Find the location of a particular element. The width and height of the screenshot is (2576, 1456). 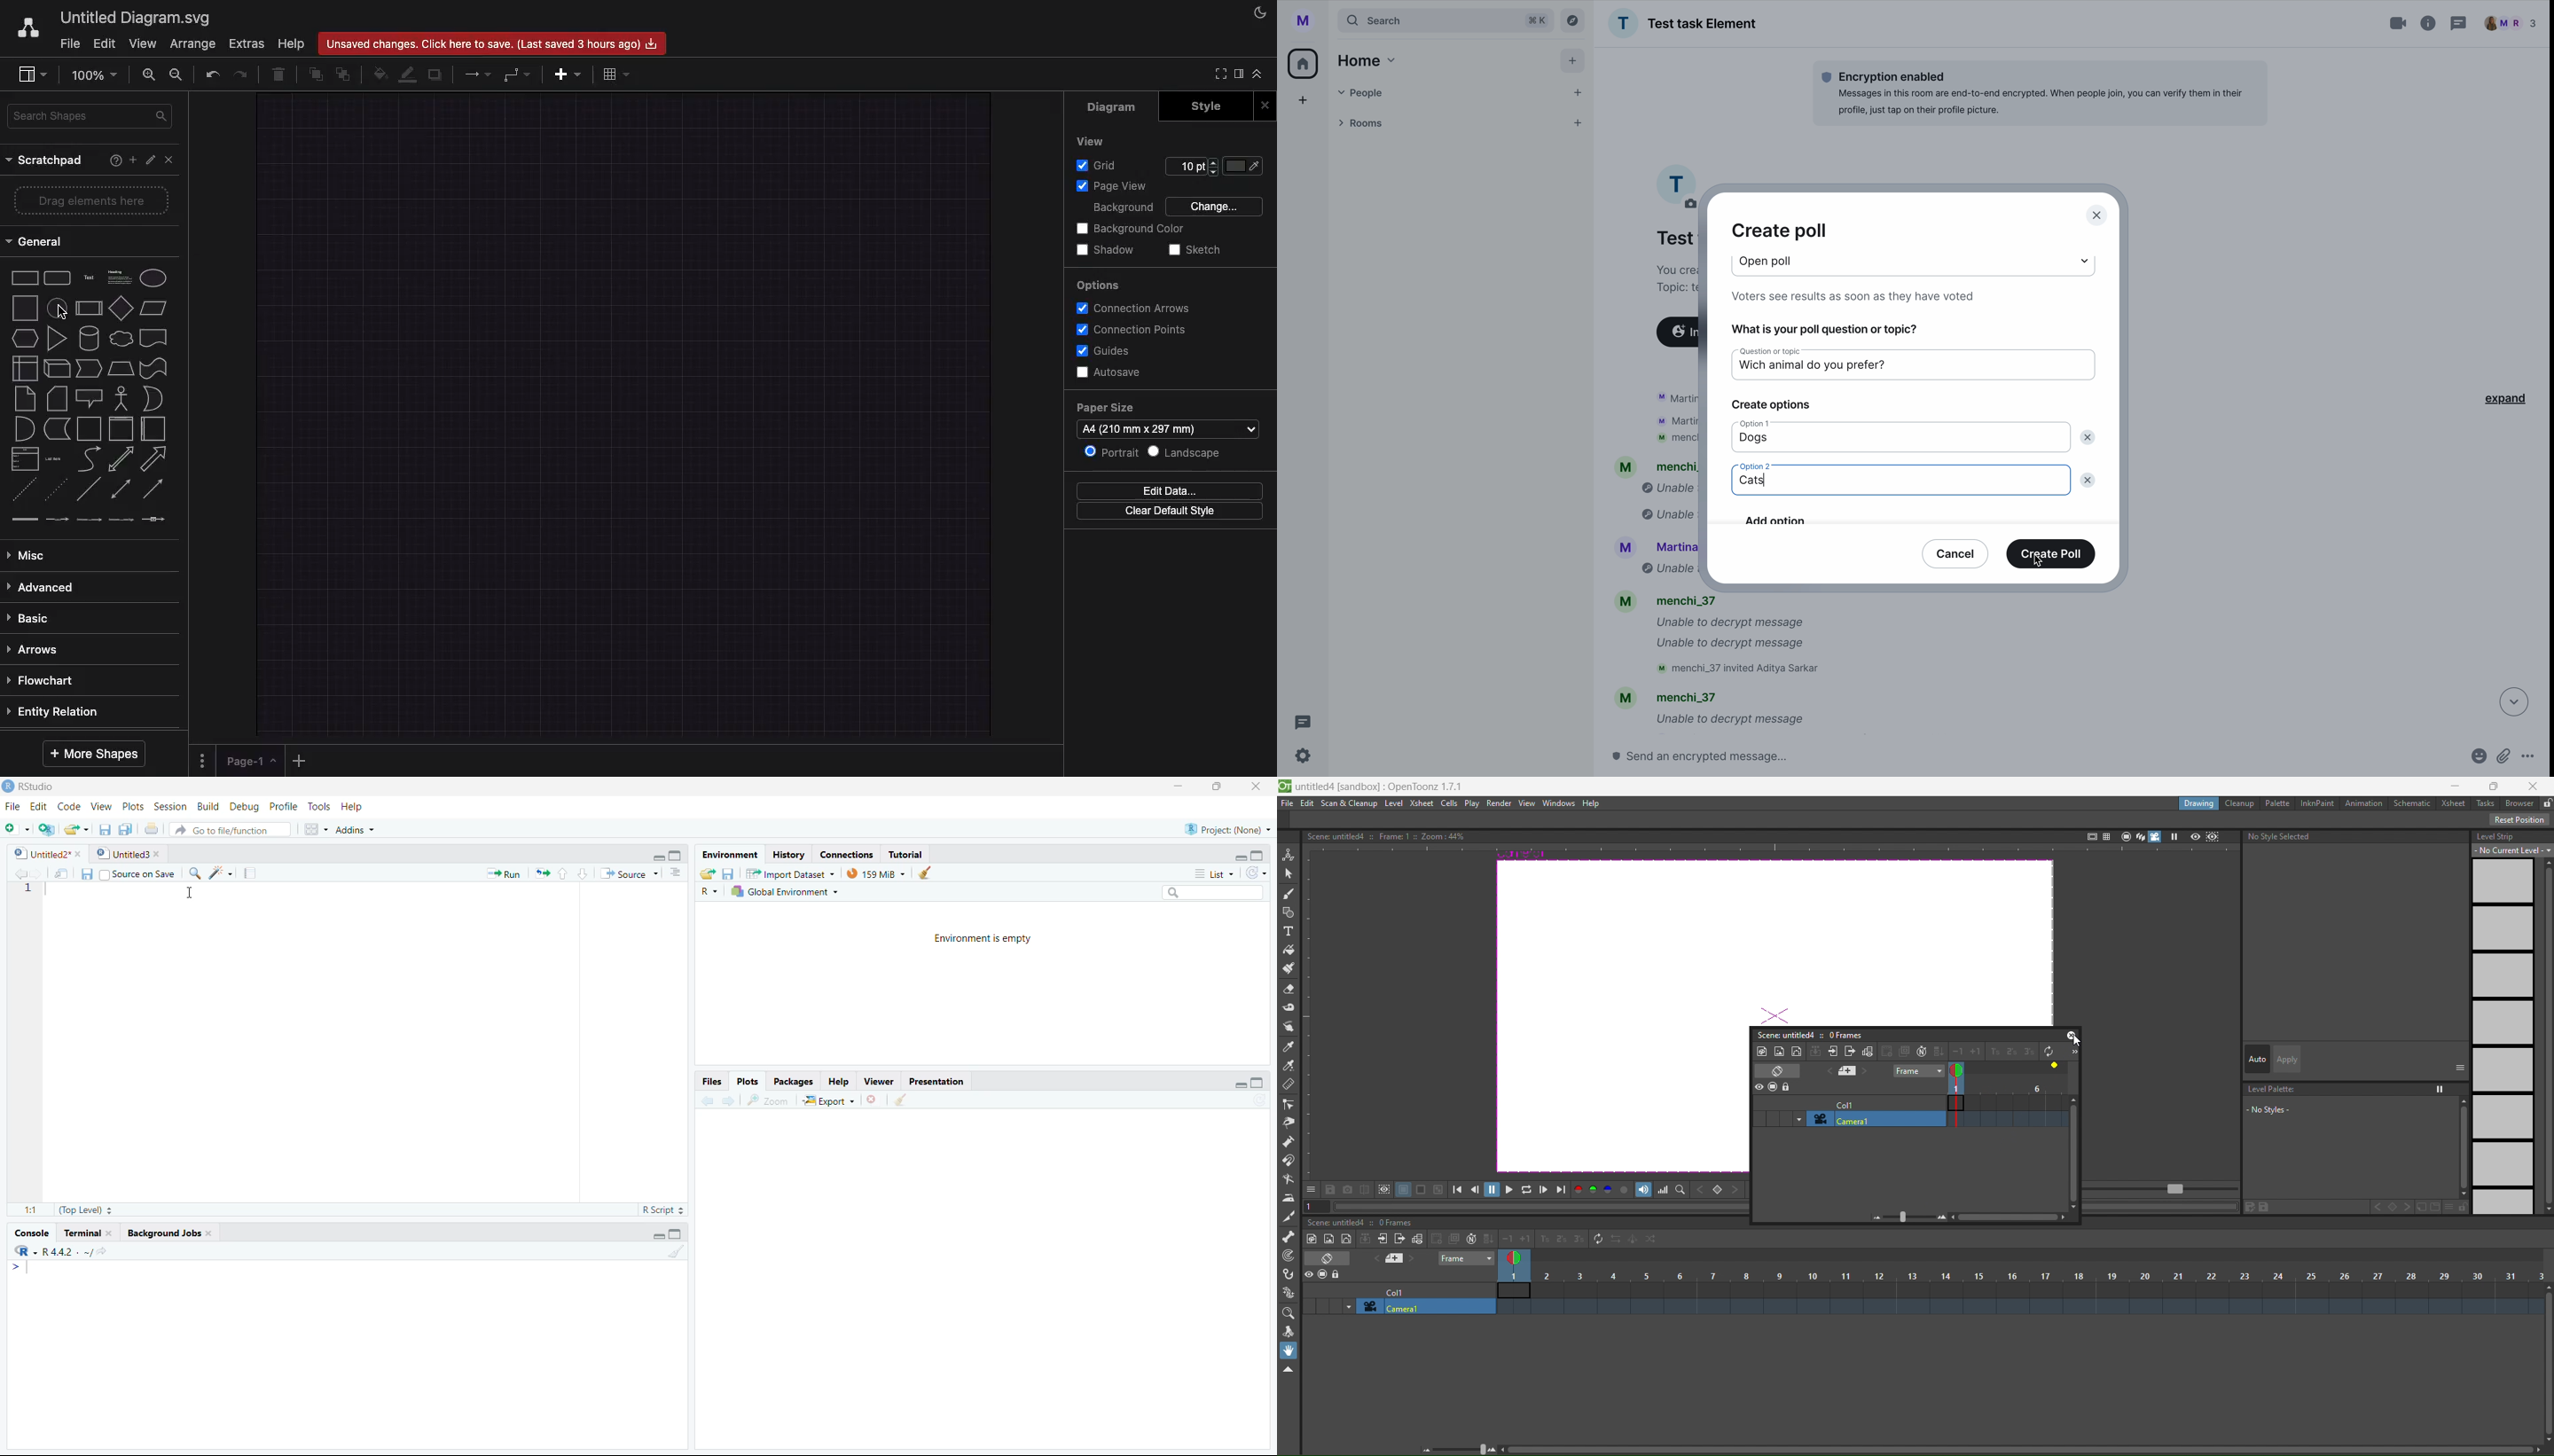

Typing indicator is located at coordinates (22, 1270).